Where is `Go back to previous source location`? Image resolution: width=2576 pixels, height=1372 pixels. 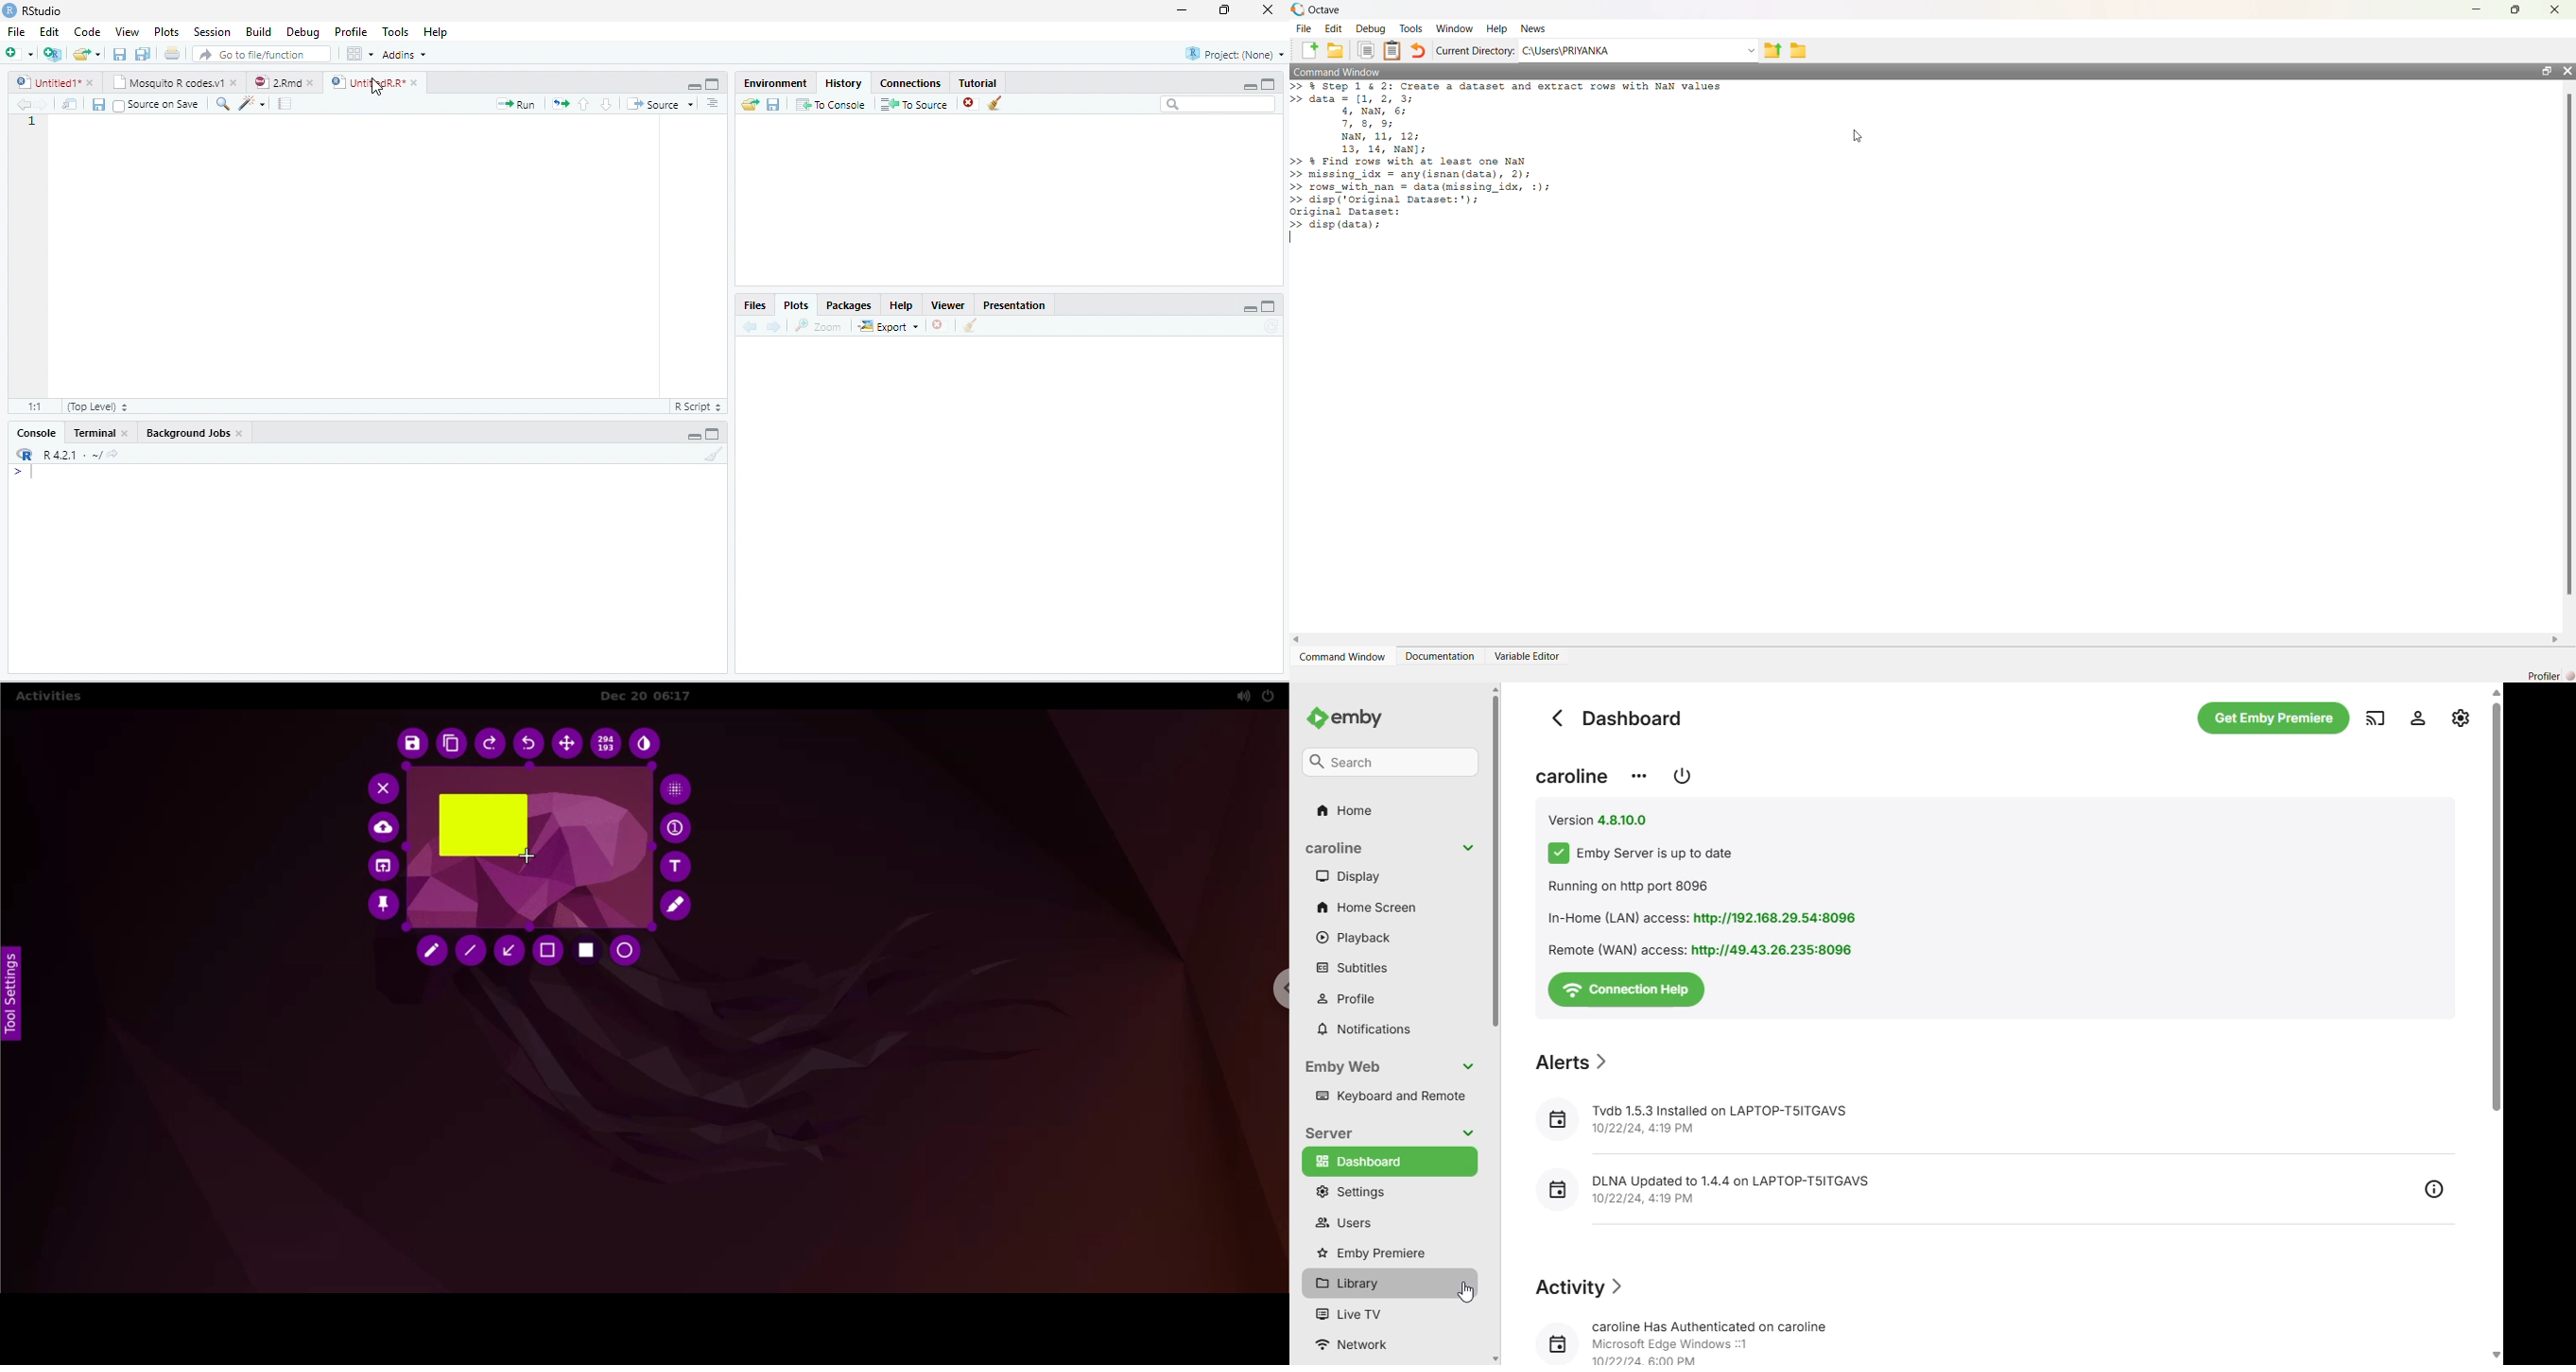 Go back to previous source location is located at coordinates (23, 105).